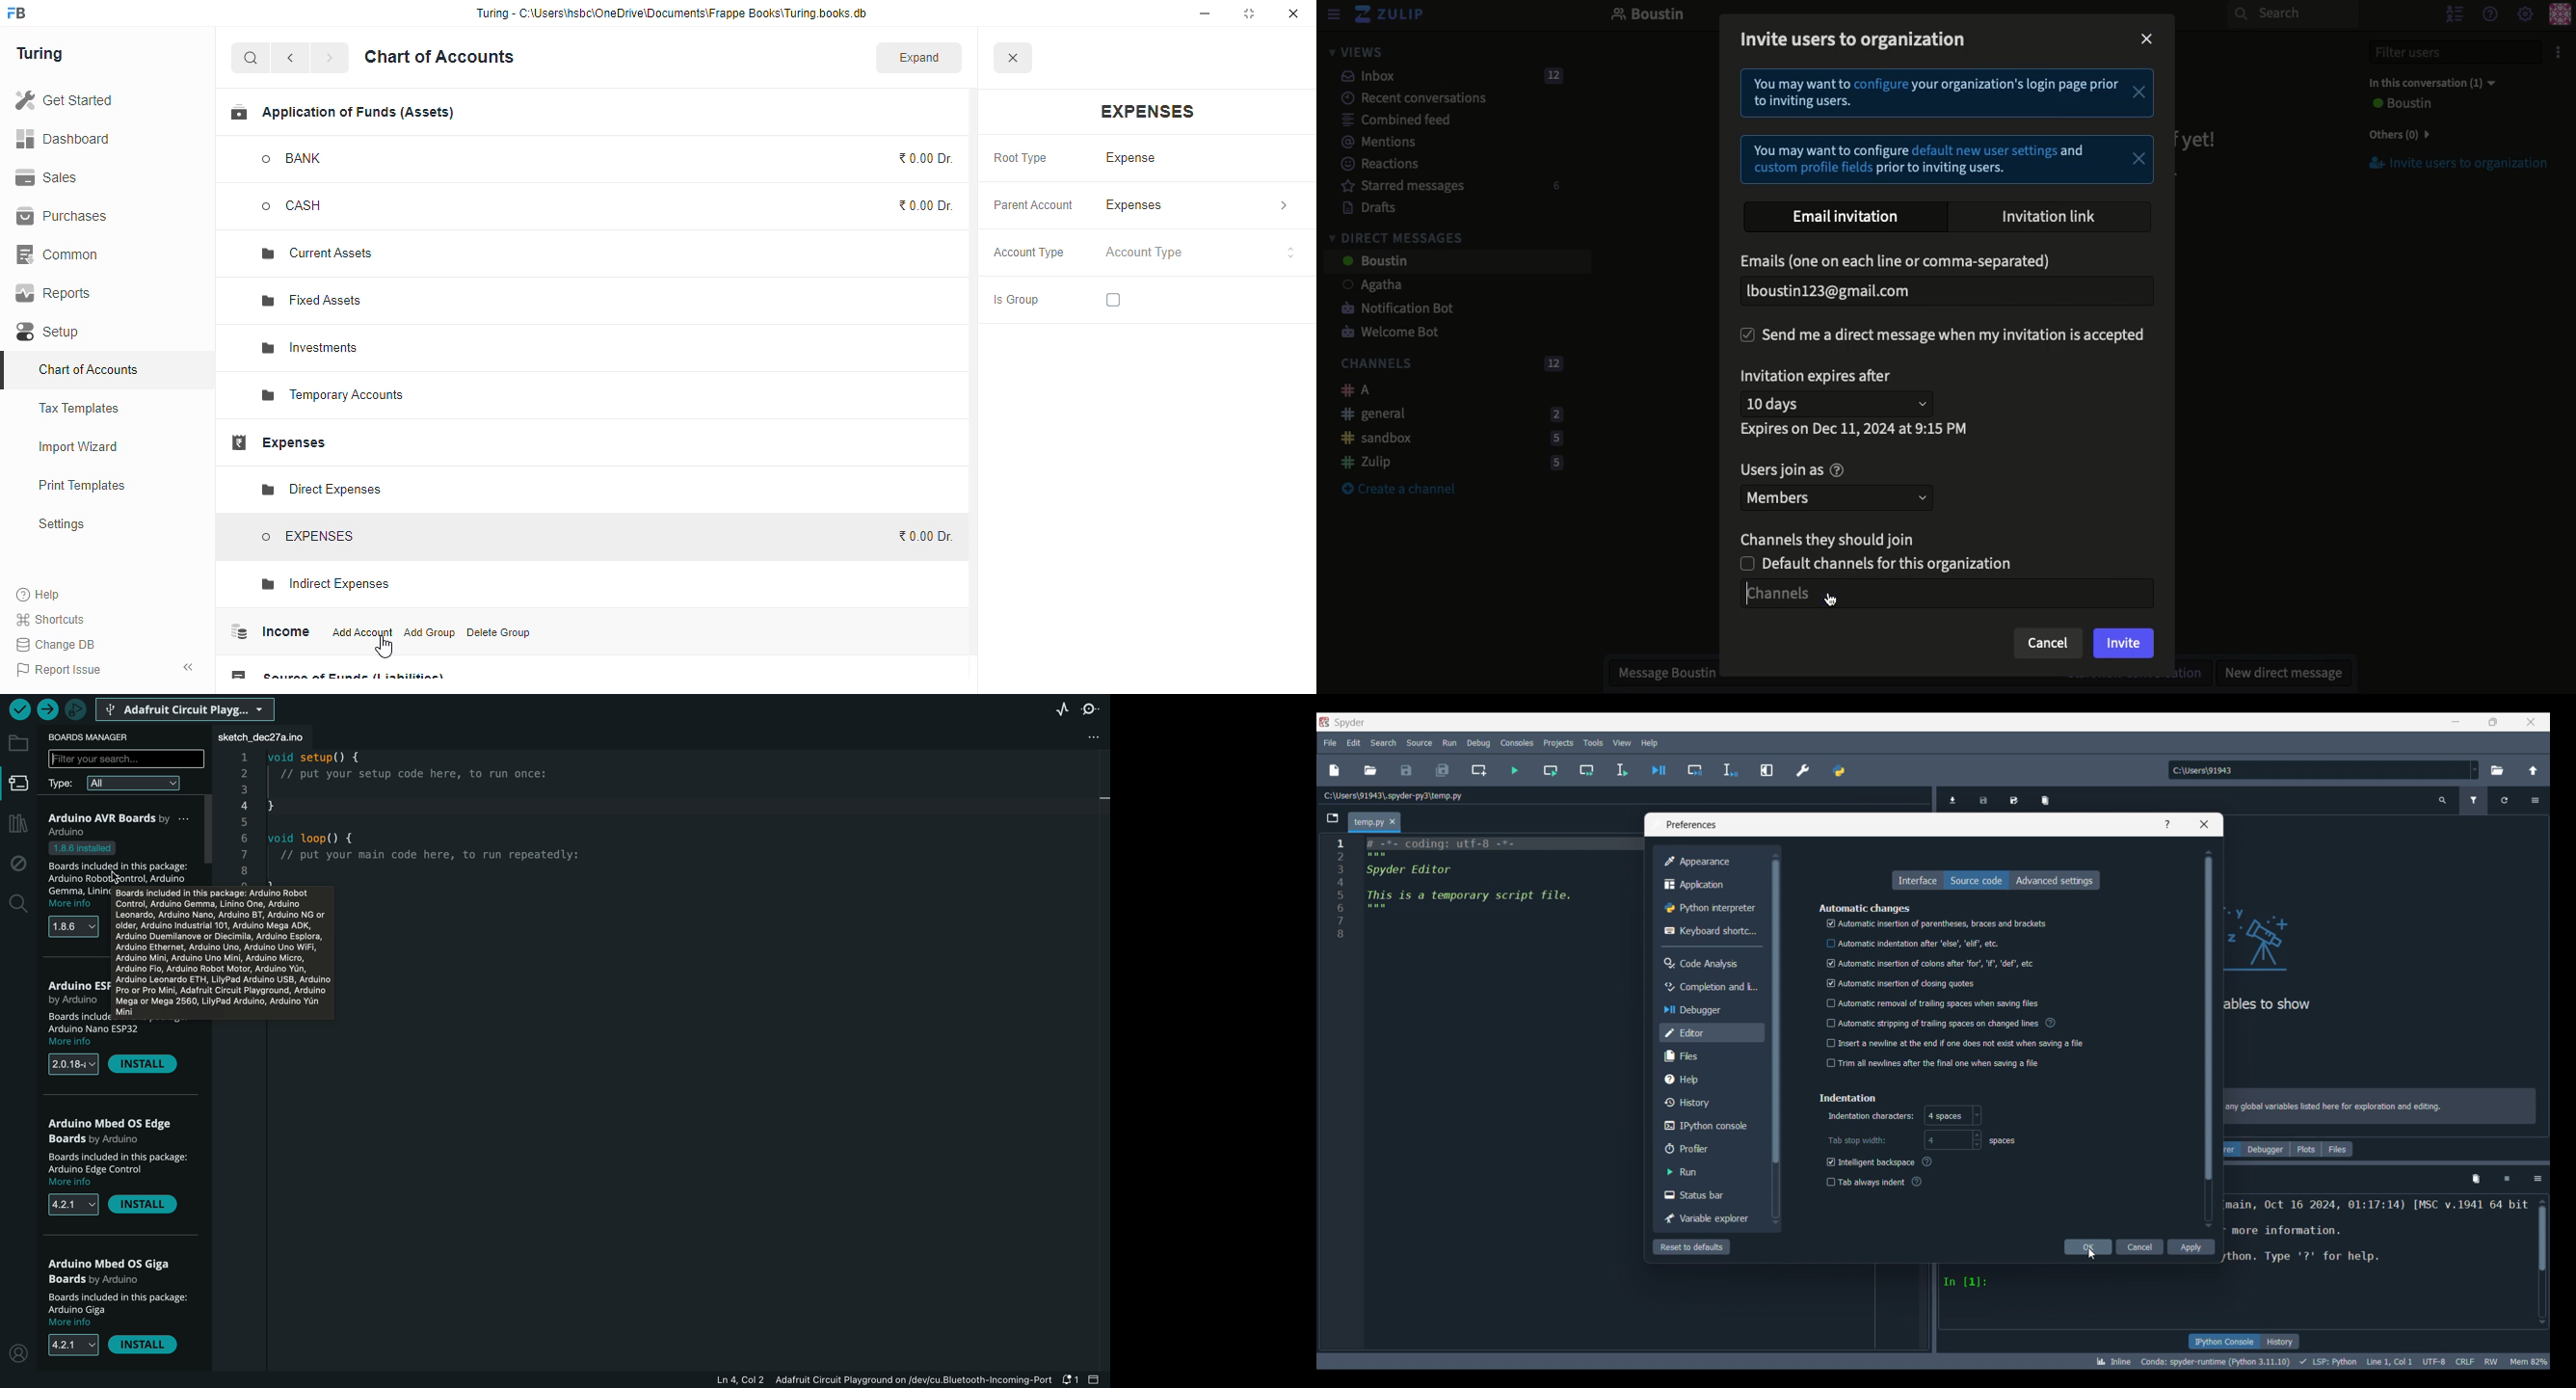  Describe the element at coordinates (1387, 119) in the screenshot. I see `Combined feed` at that location.